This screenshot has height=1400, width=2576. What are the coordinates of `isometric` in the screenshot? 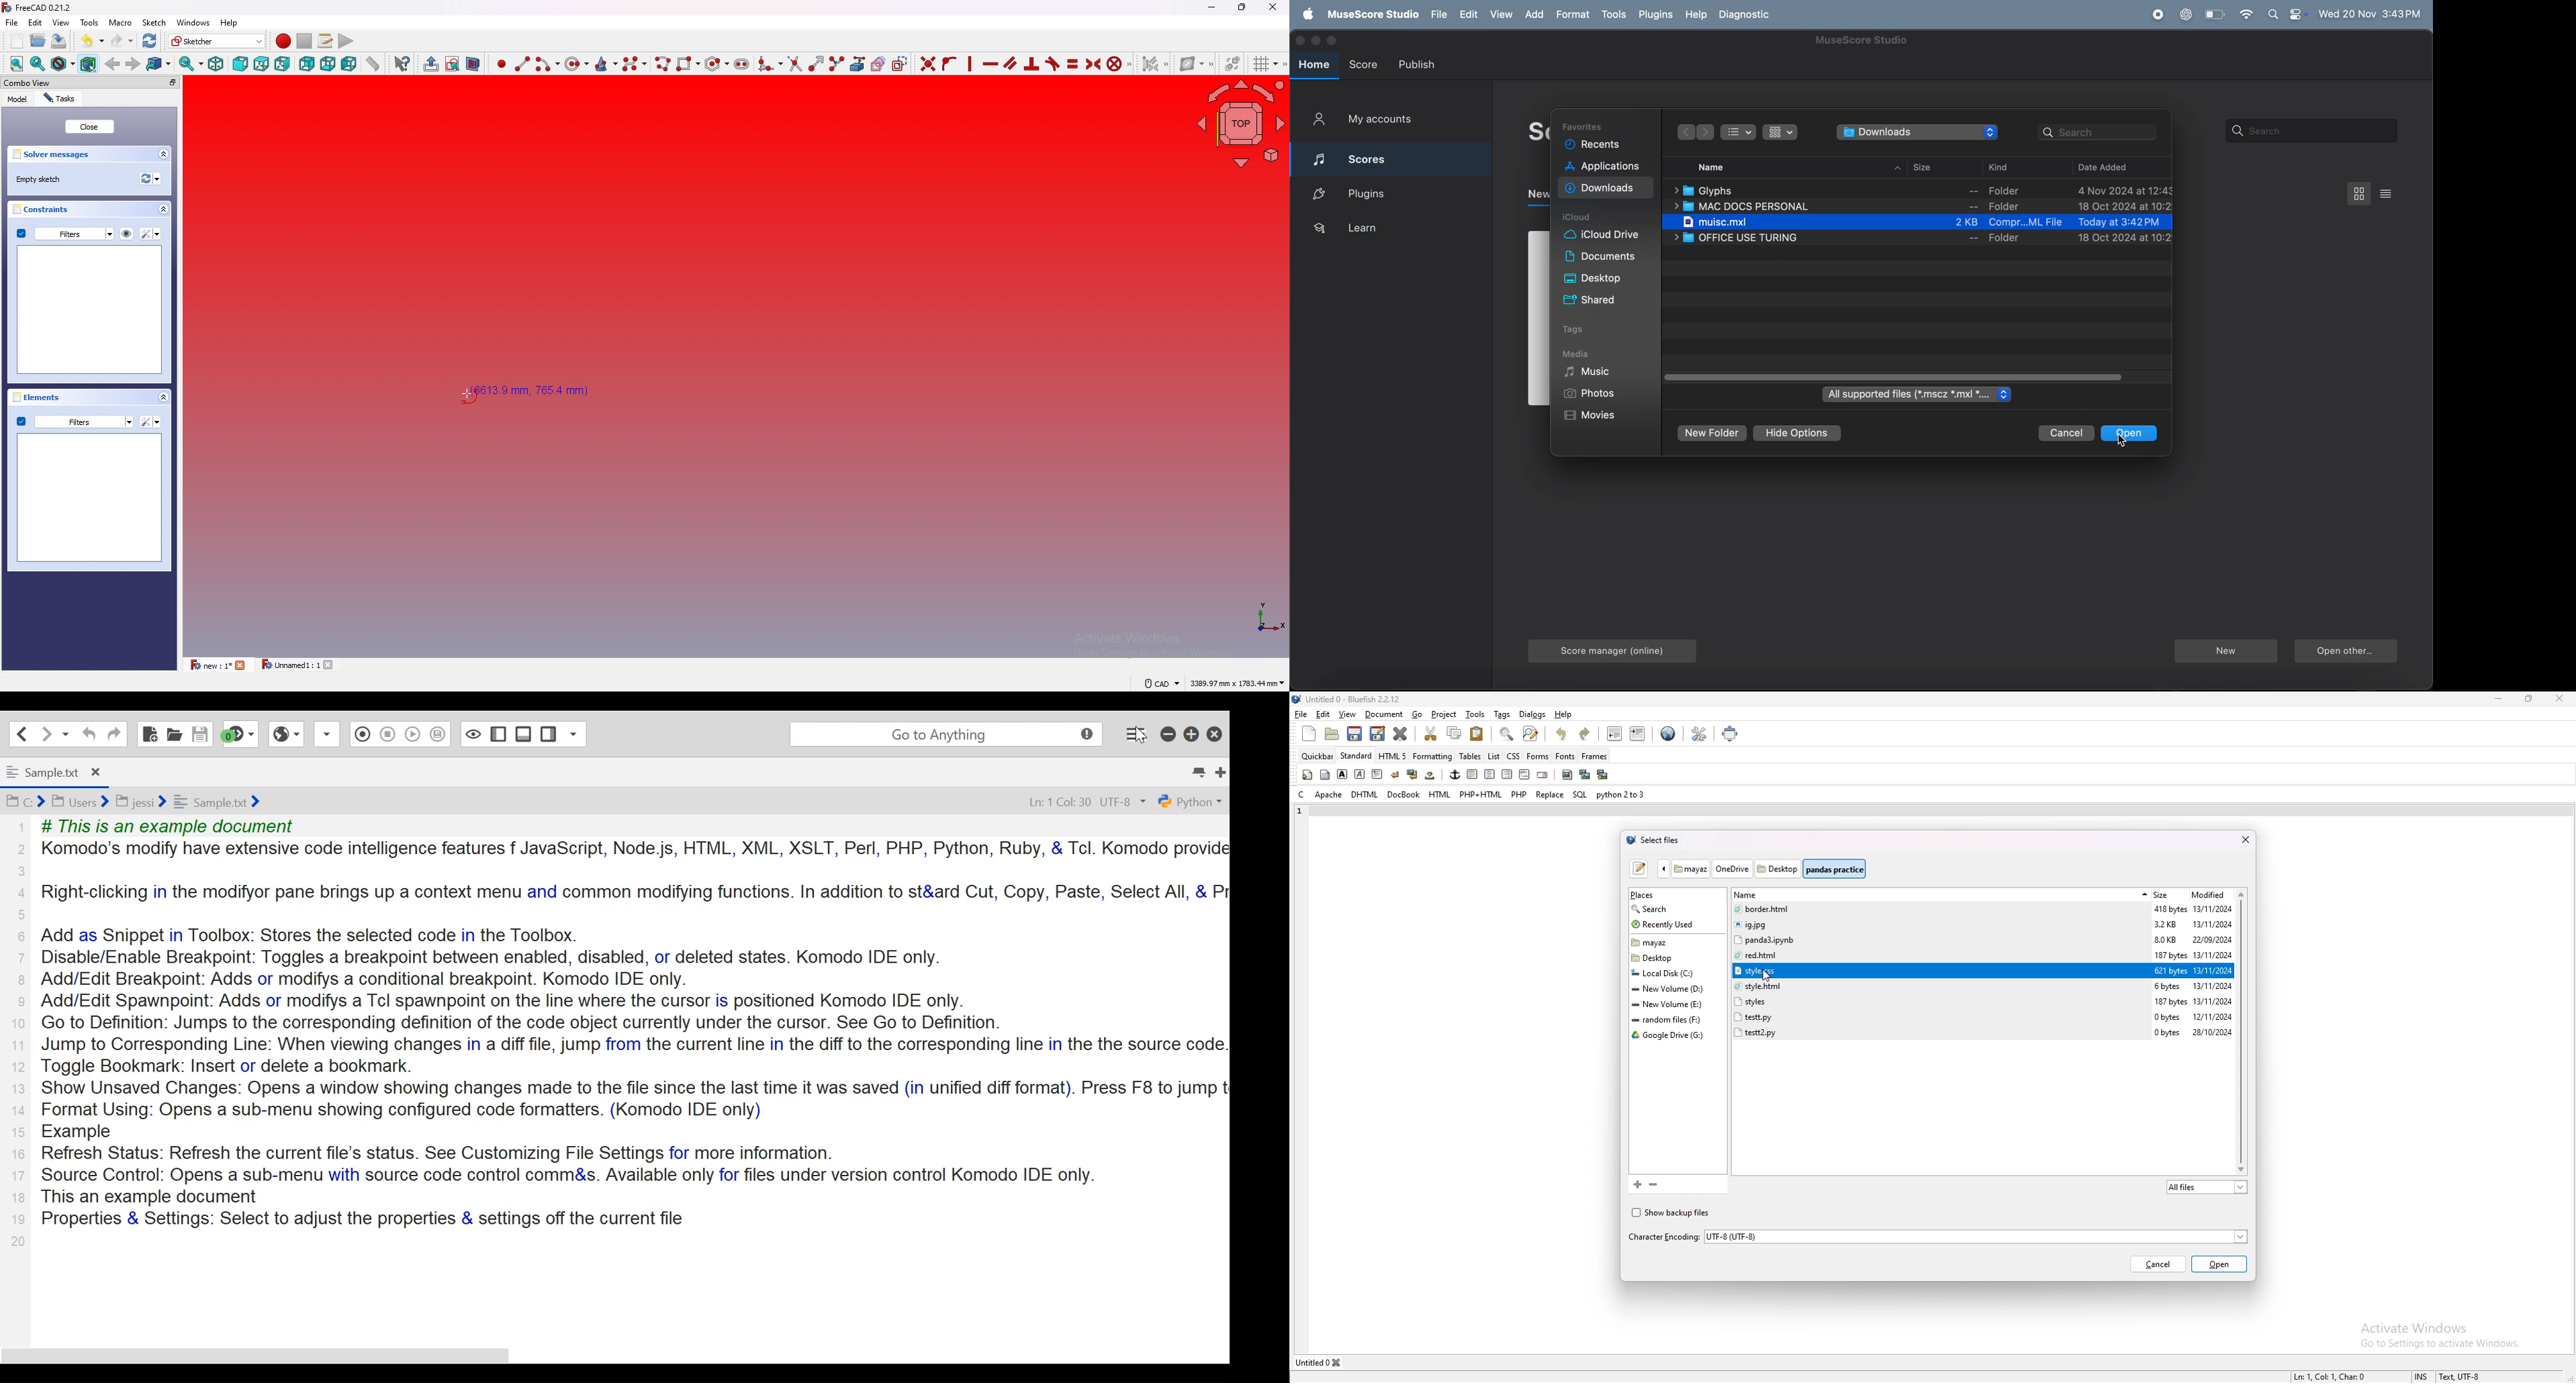 It's located at (216, 64).